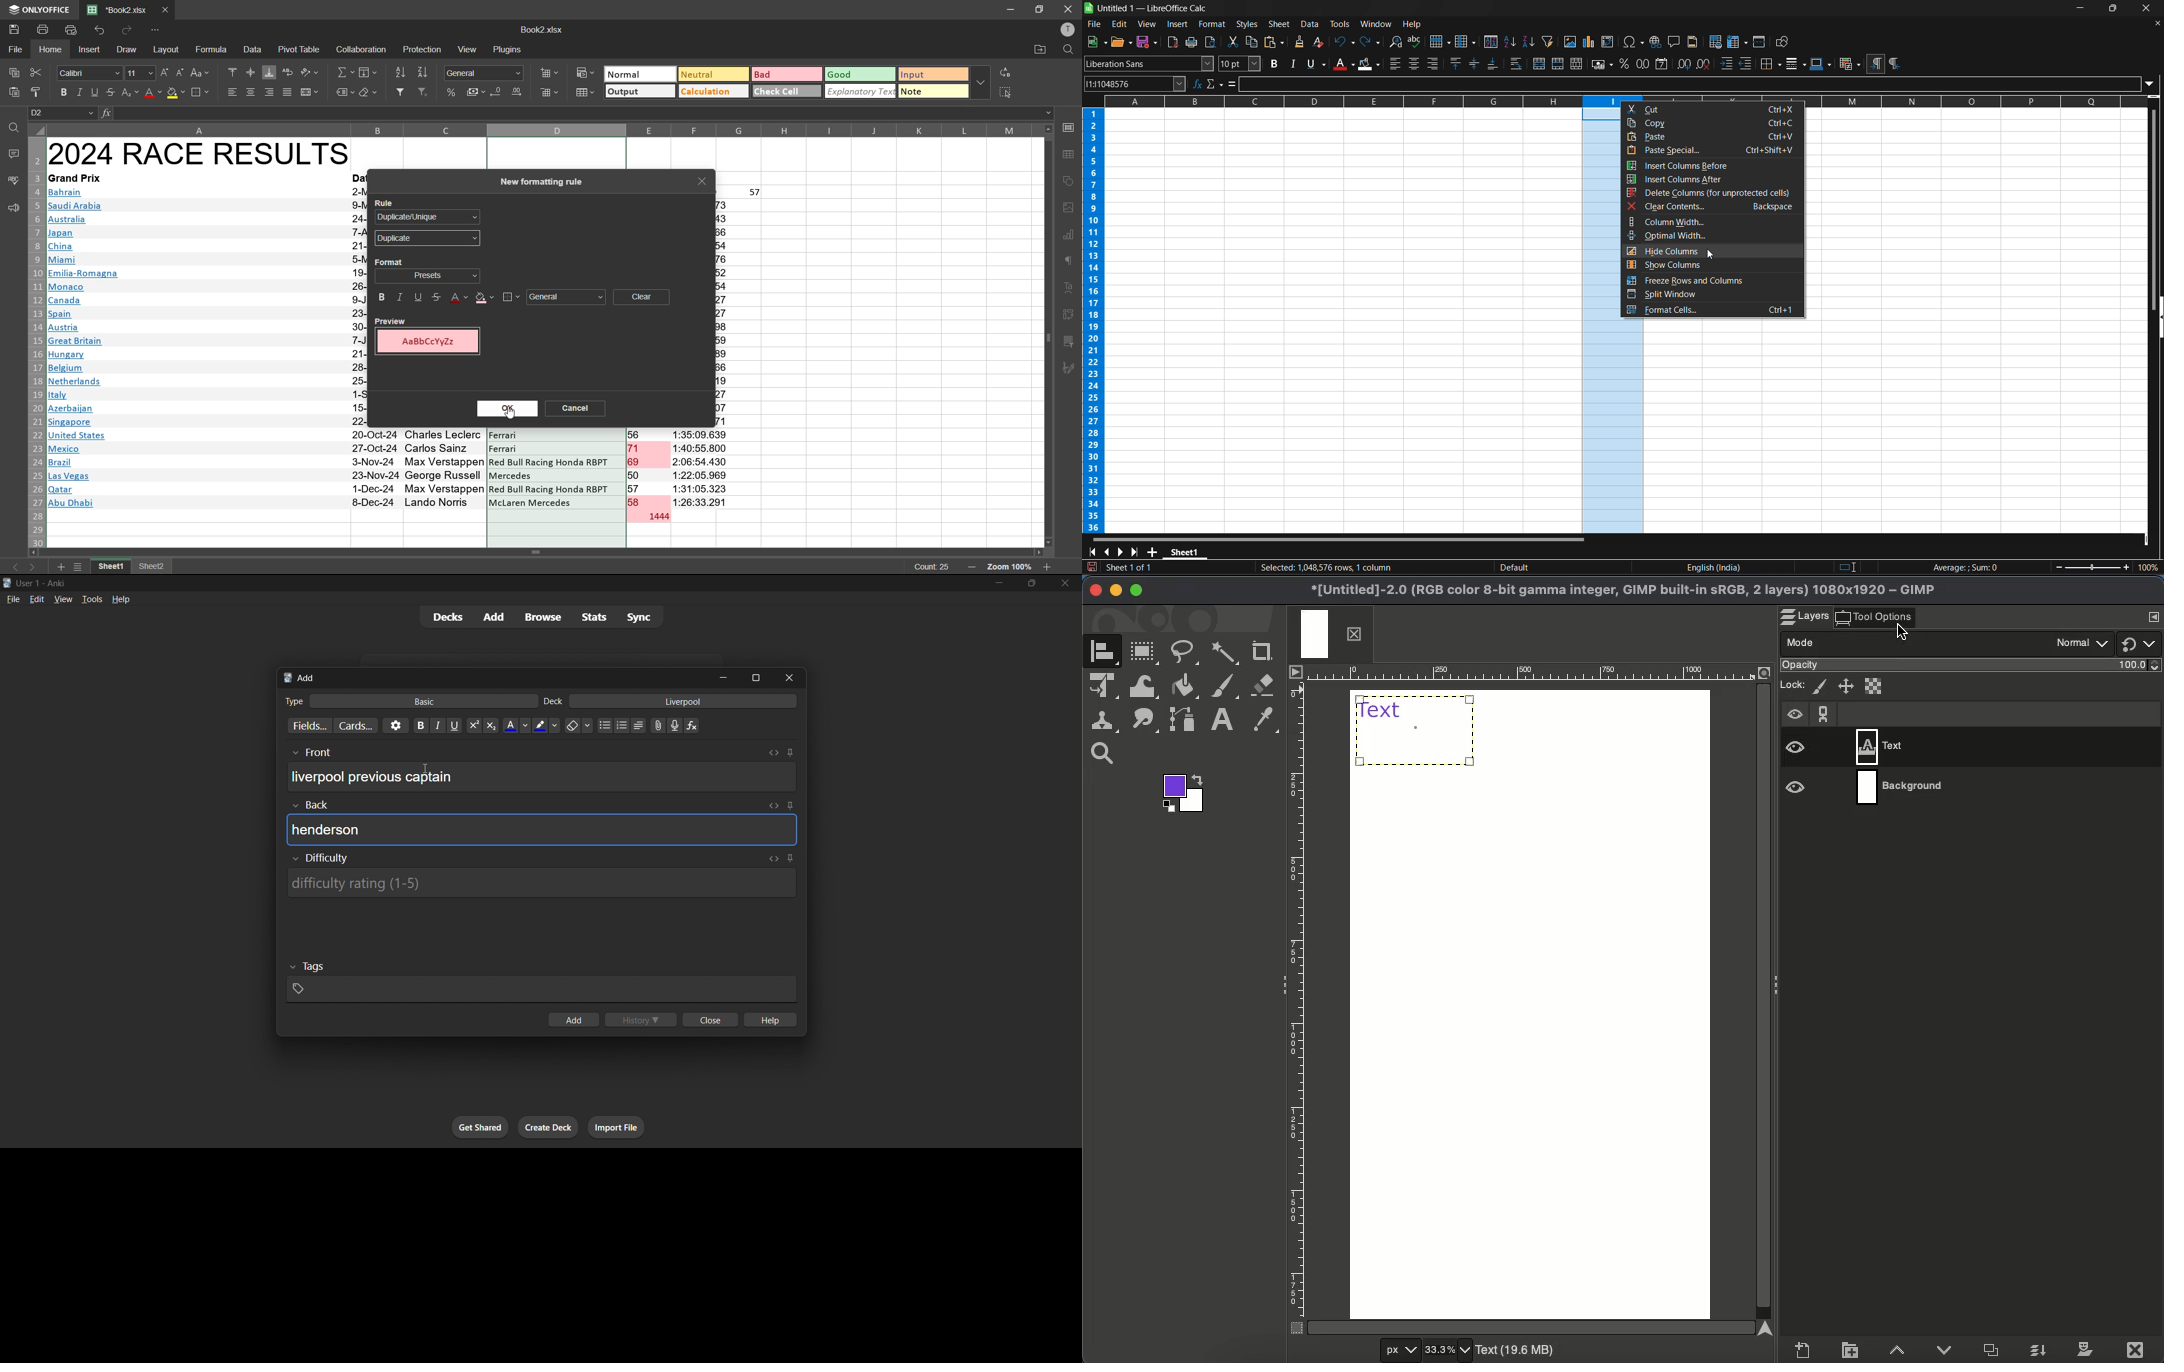 Image resolution: width=2184 pixels, height=1372 pixels. I want to click on note, so click(933, 92).